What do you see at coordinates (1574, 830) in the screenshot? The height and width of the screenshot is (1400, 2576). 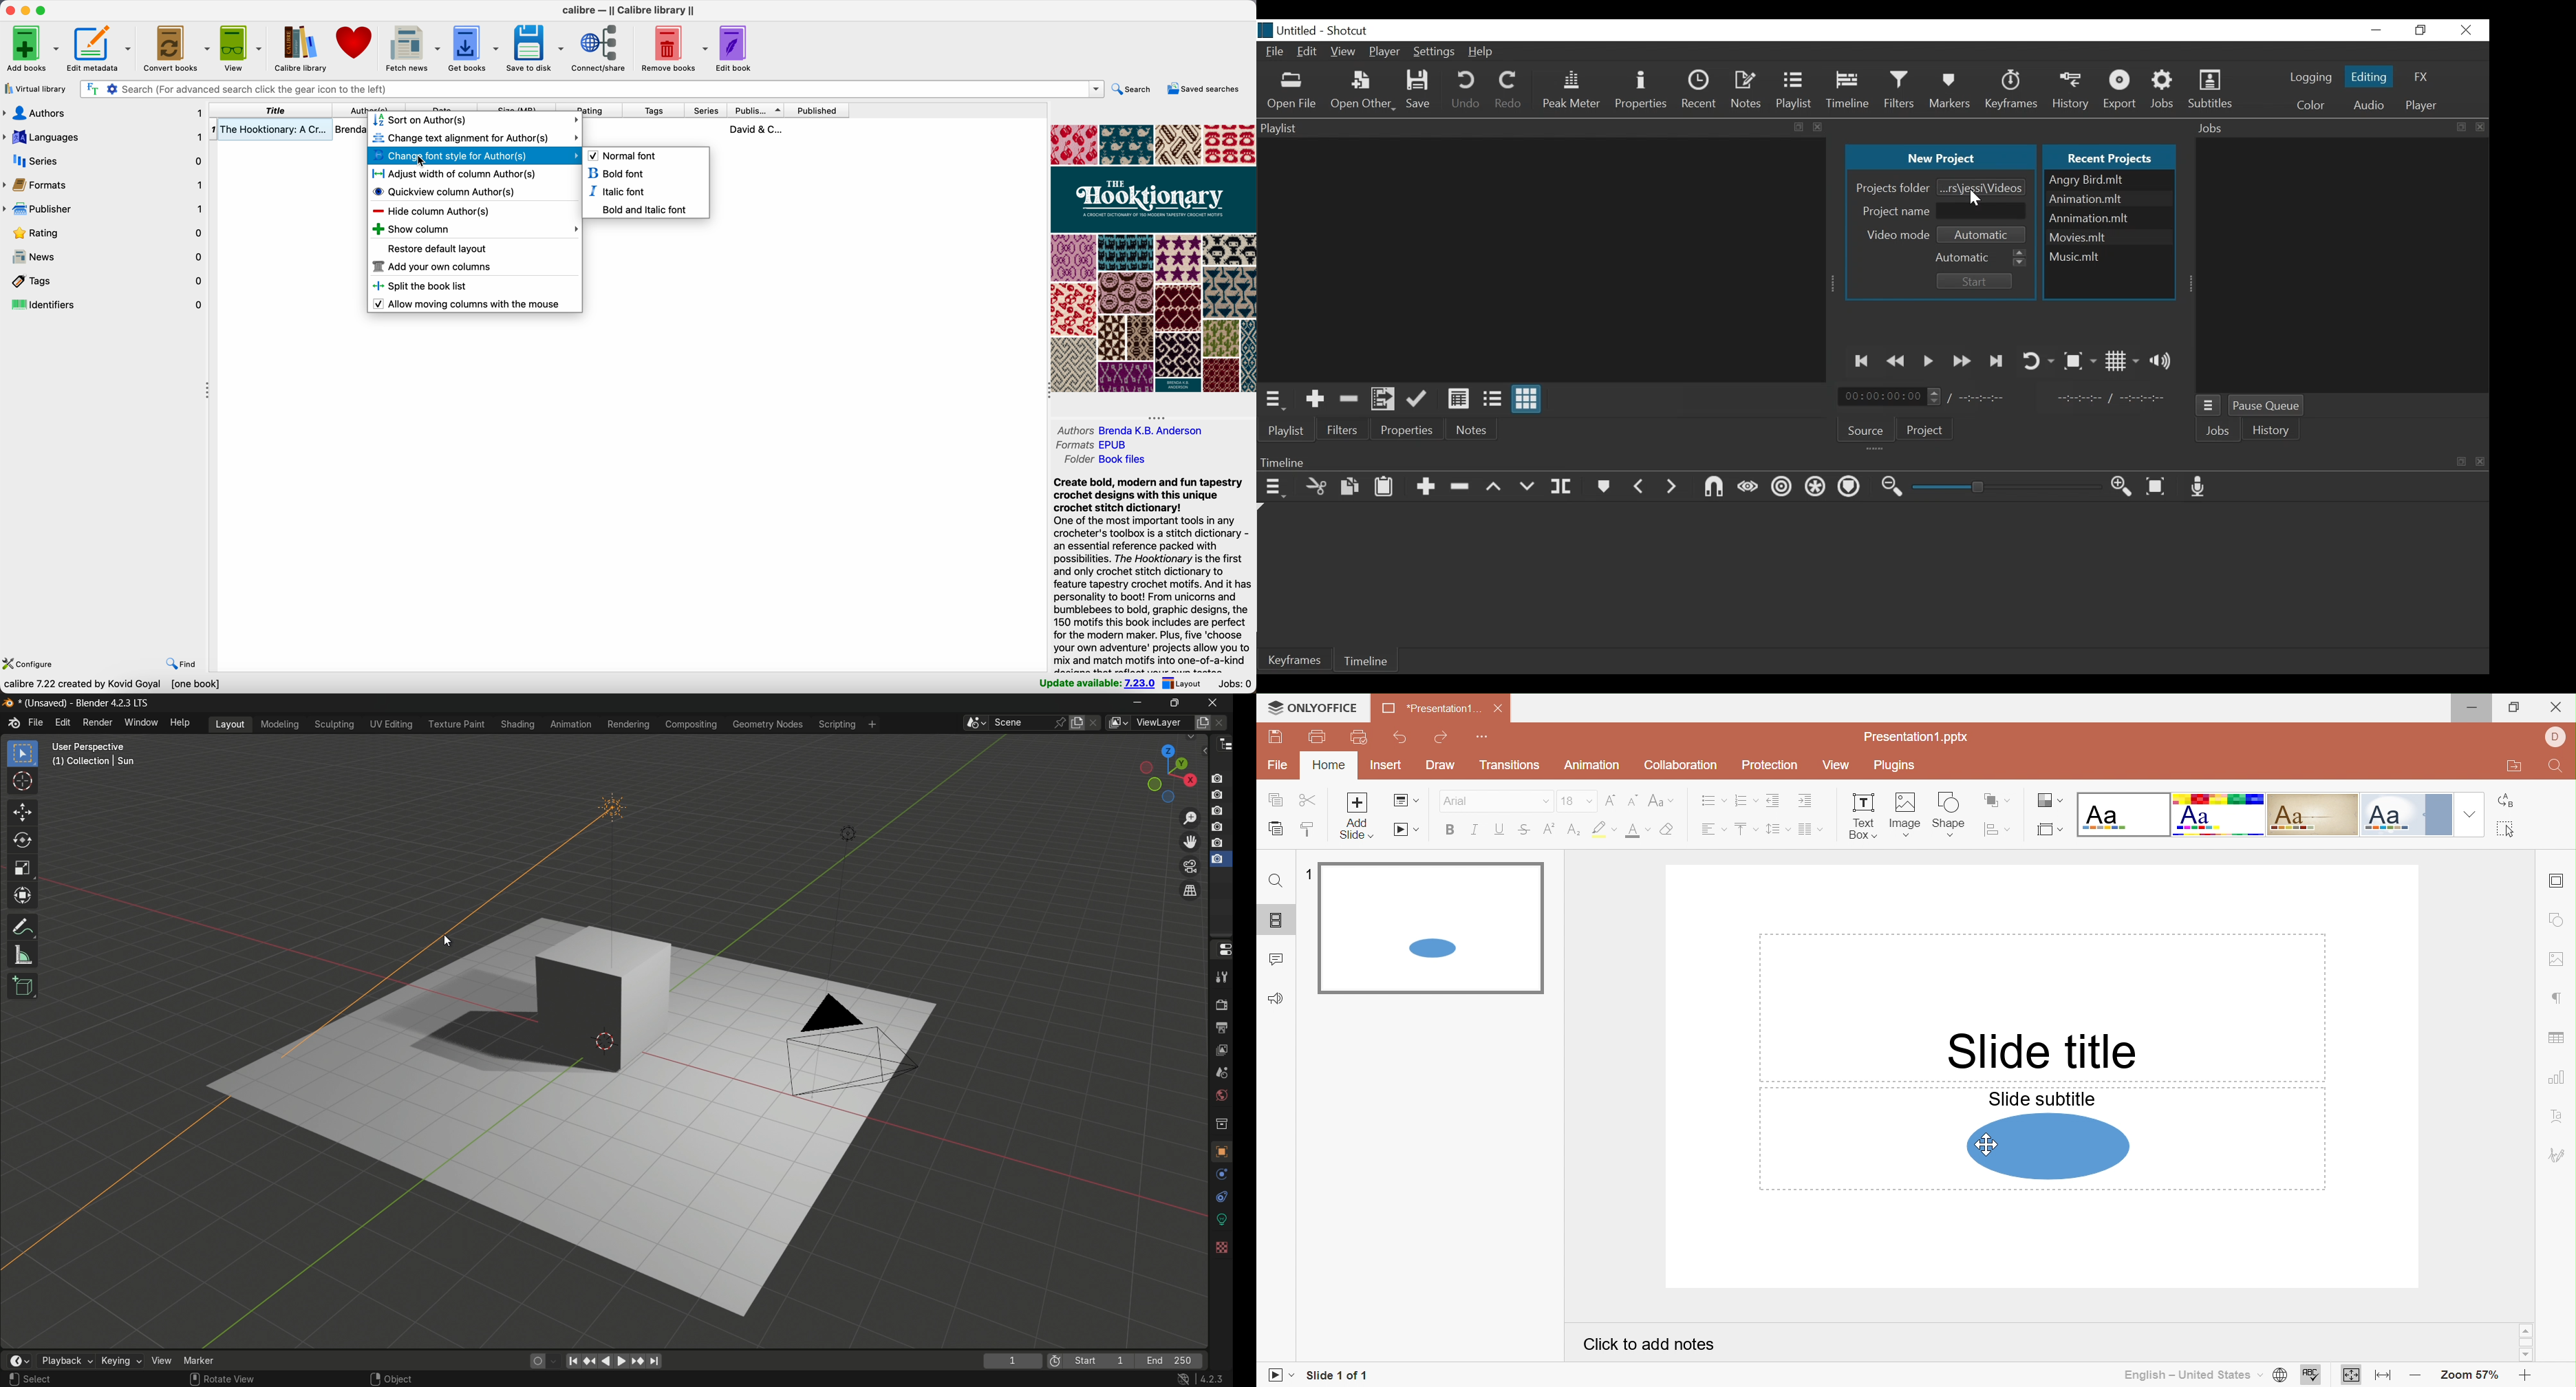 I see `Subscript` at bounding box center [1574, 830].